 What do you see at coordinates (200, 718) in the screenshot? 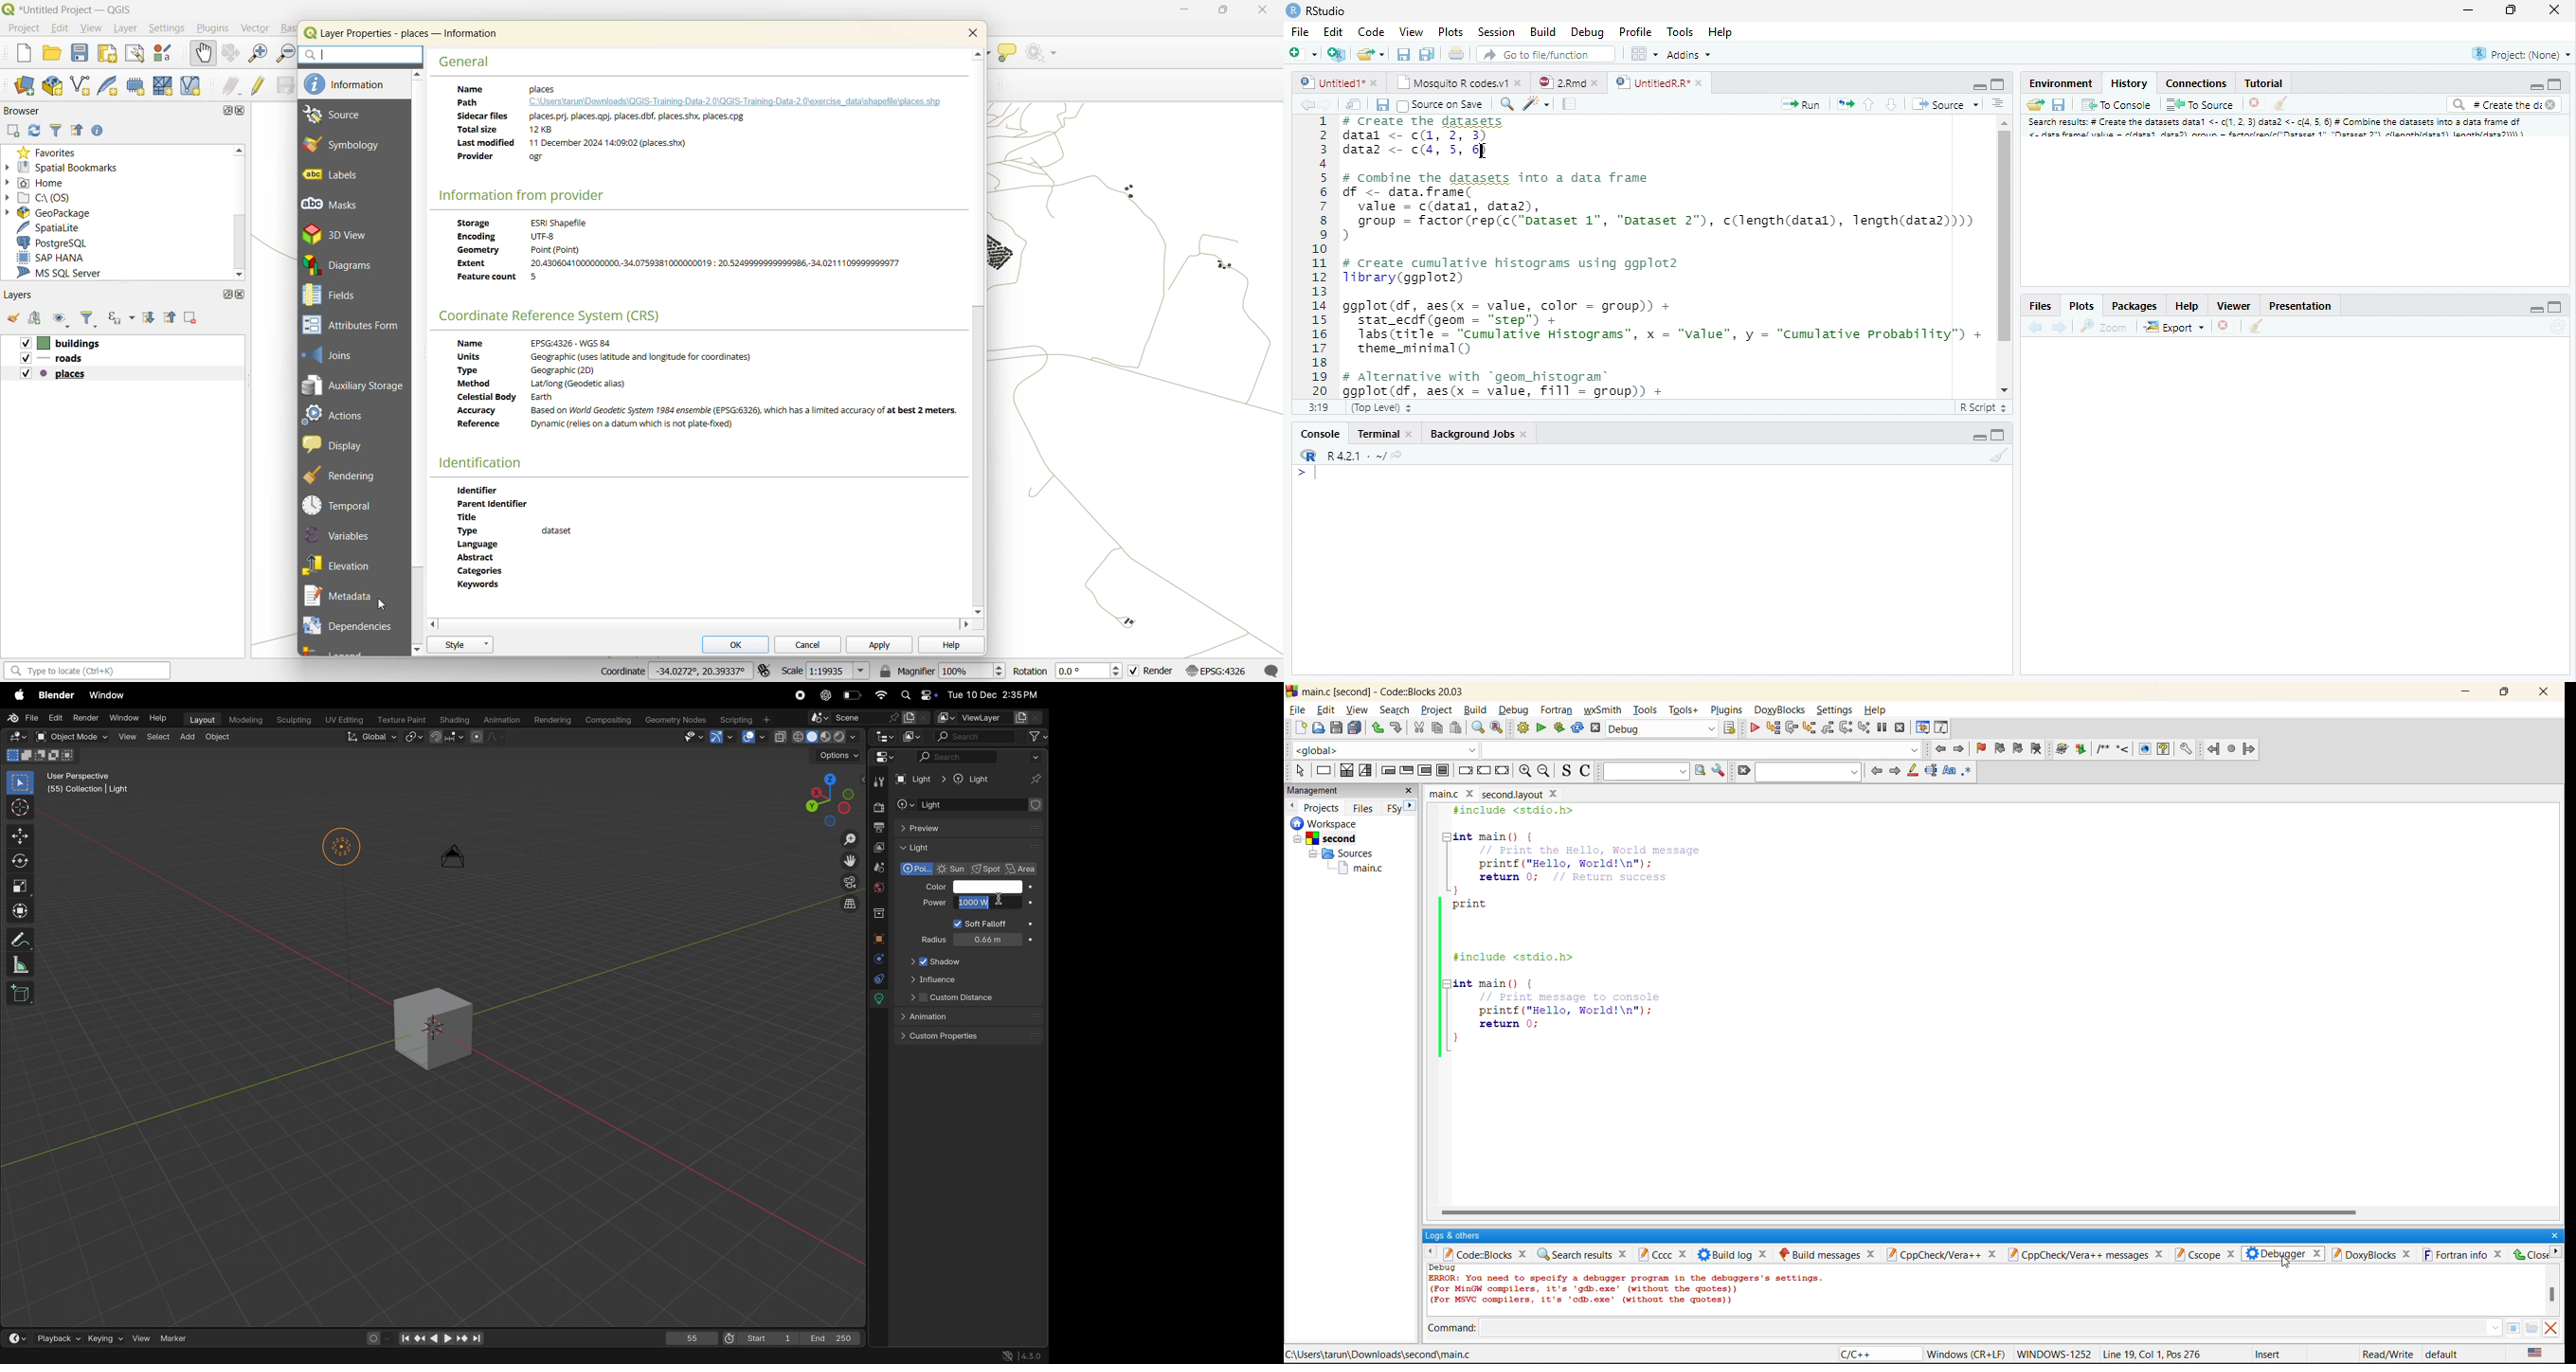
I see `layout` at bounding box center [200, 718].